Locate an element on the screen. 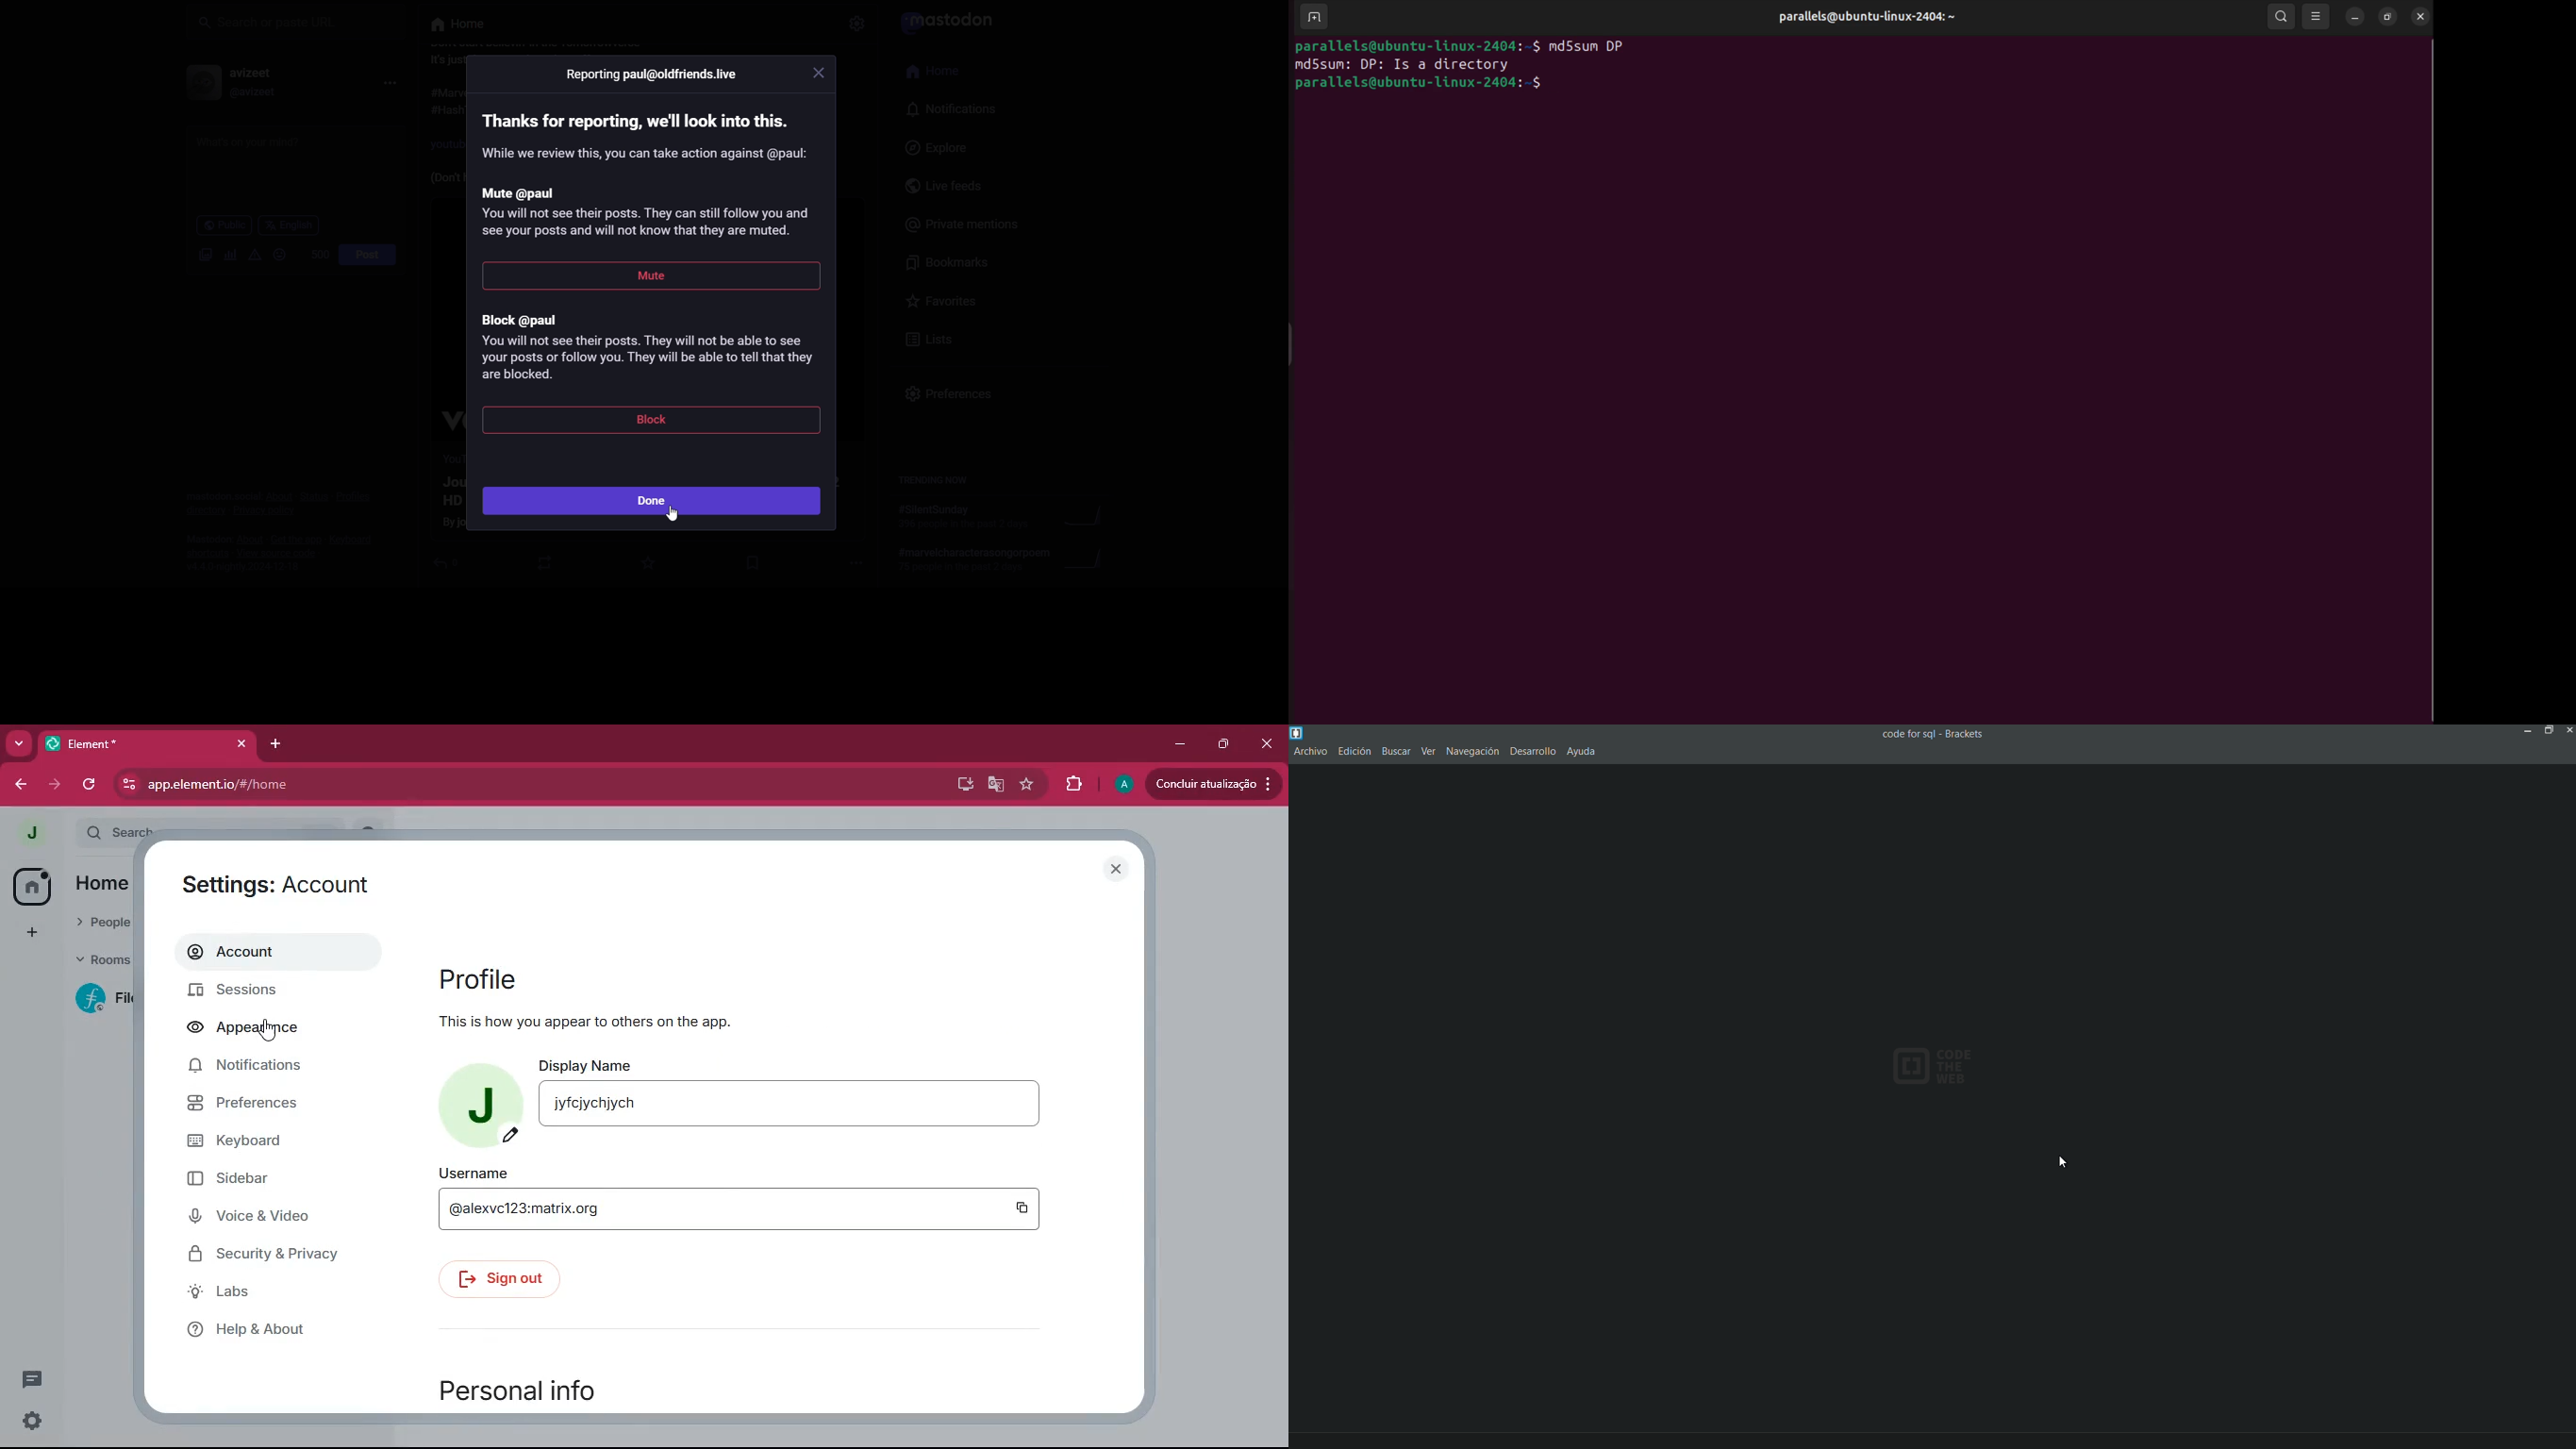 This screenshot has width=2576, height=1456. display name is located at coordinates (796, 1107).